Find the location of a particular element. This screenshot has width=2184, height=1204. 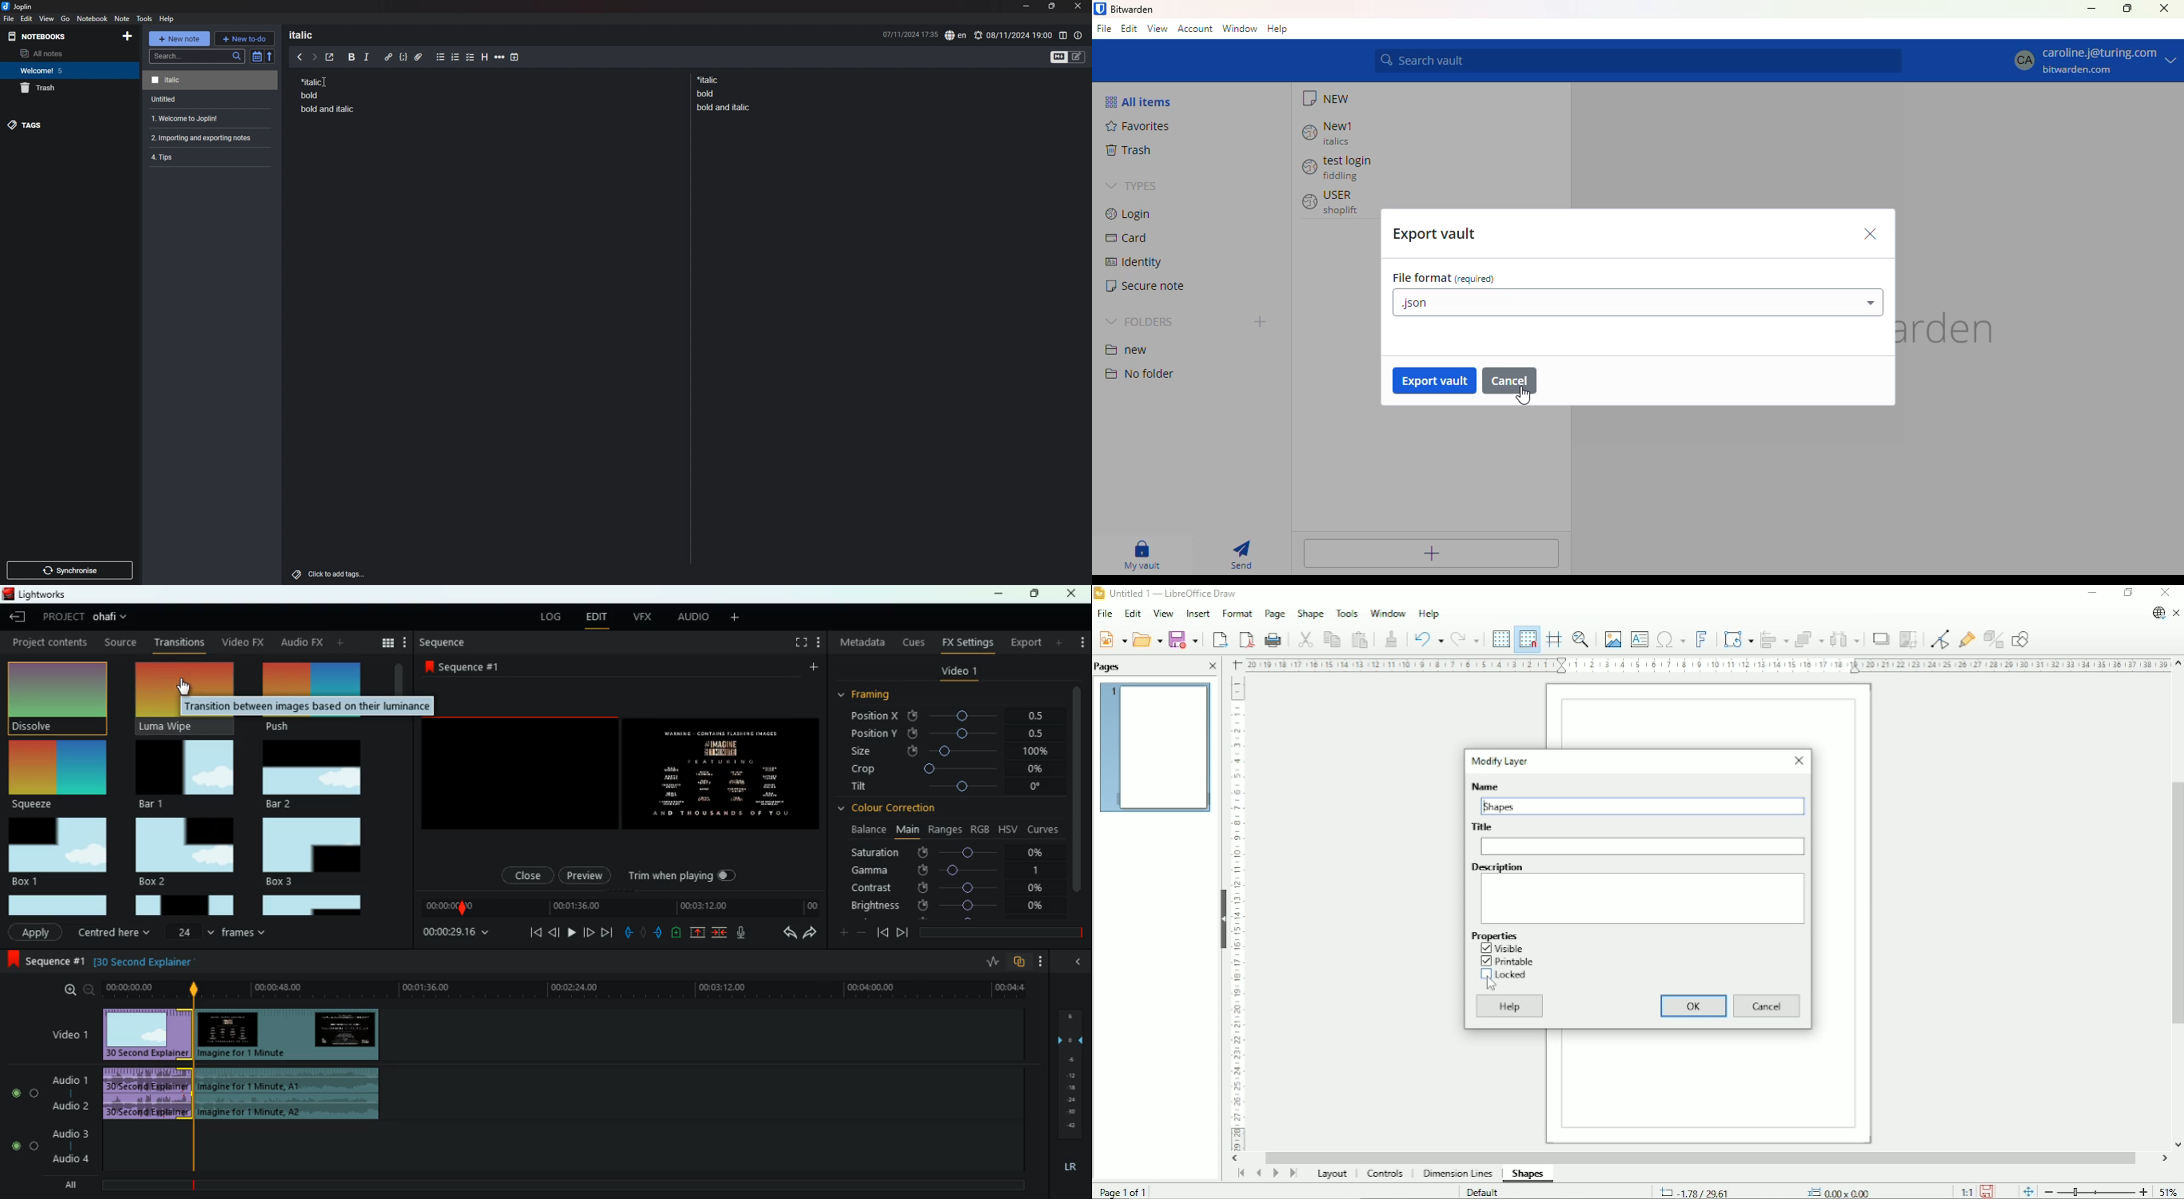

View is located at coordinates (1163, 613).